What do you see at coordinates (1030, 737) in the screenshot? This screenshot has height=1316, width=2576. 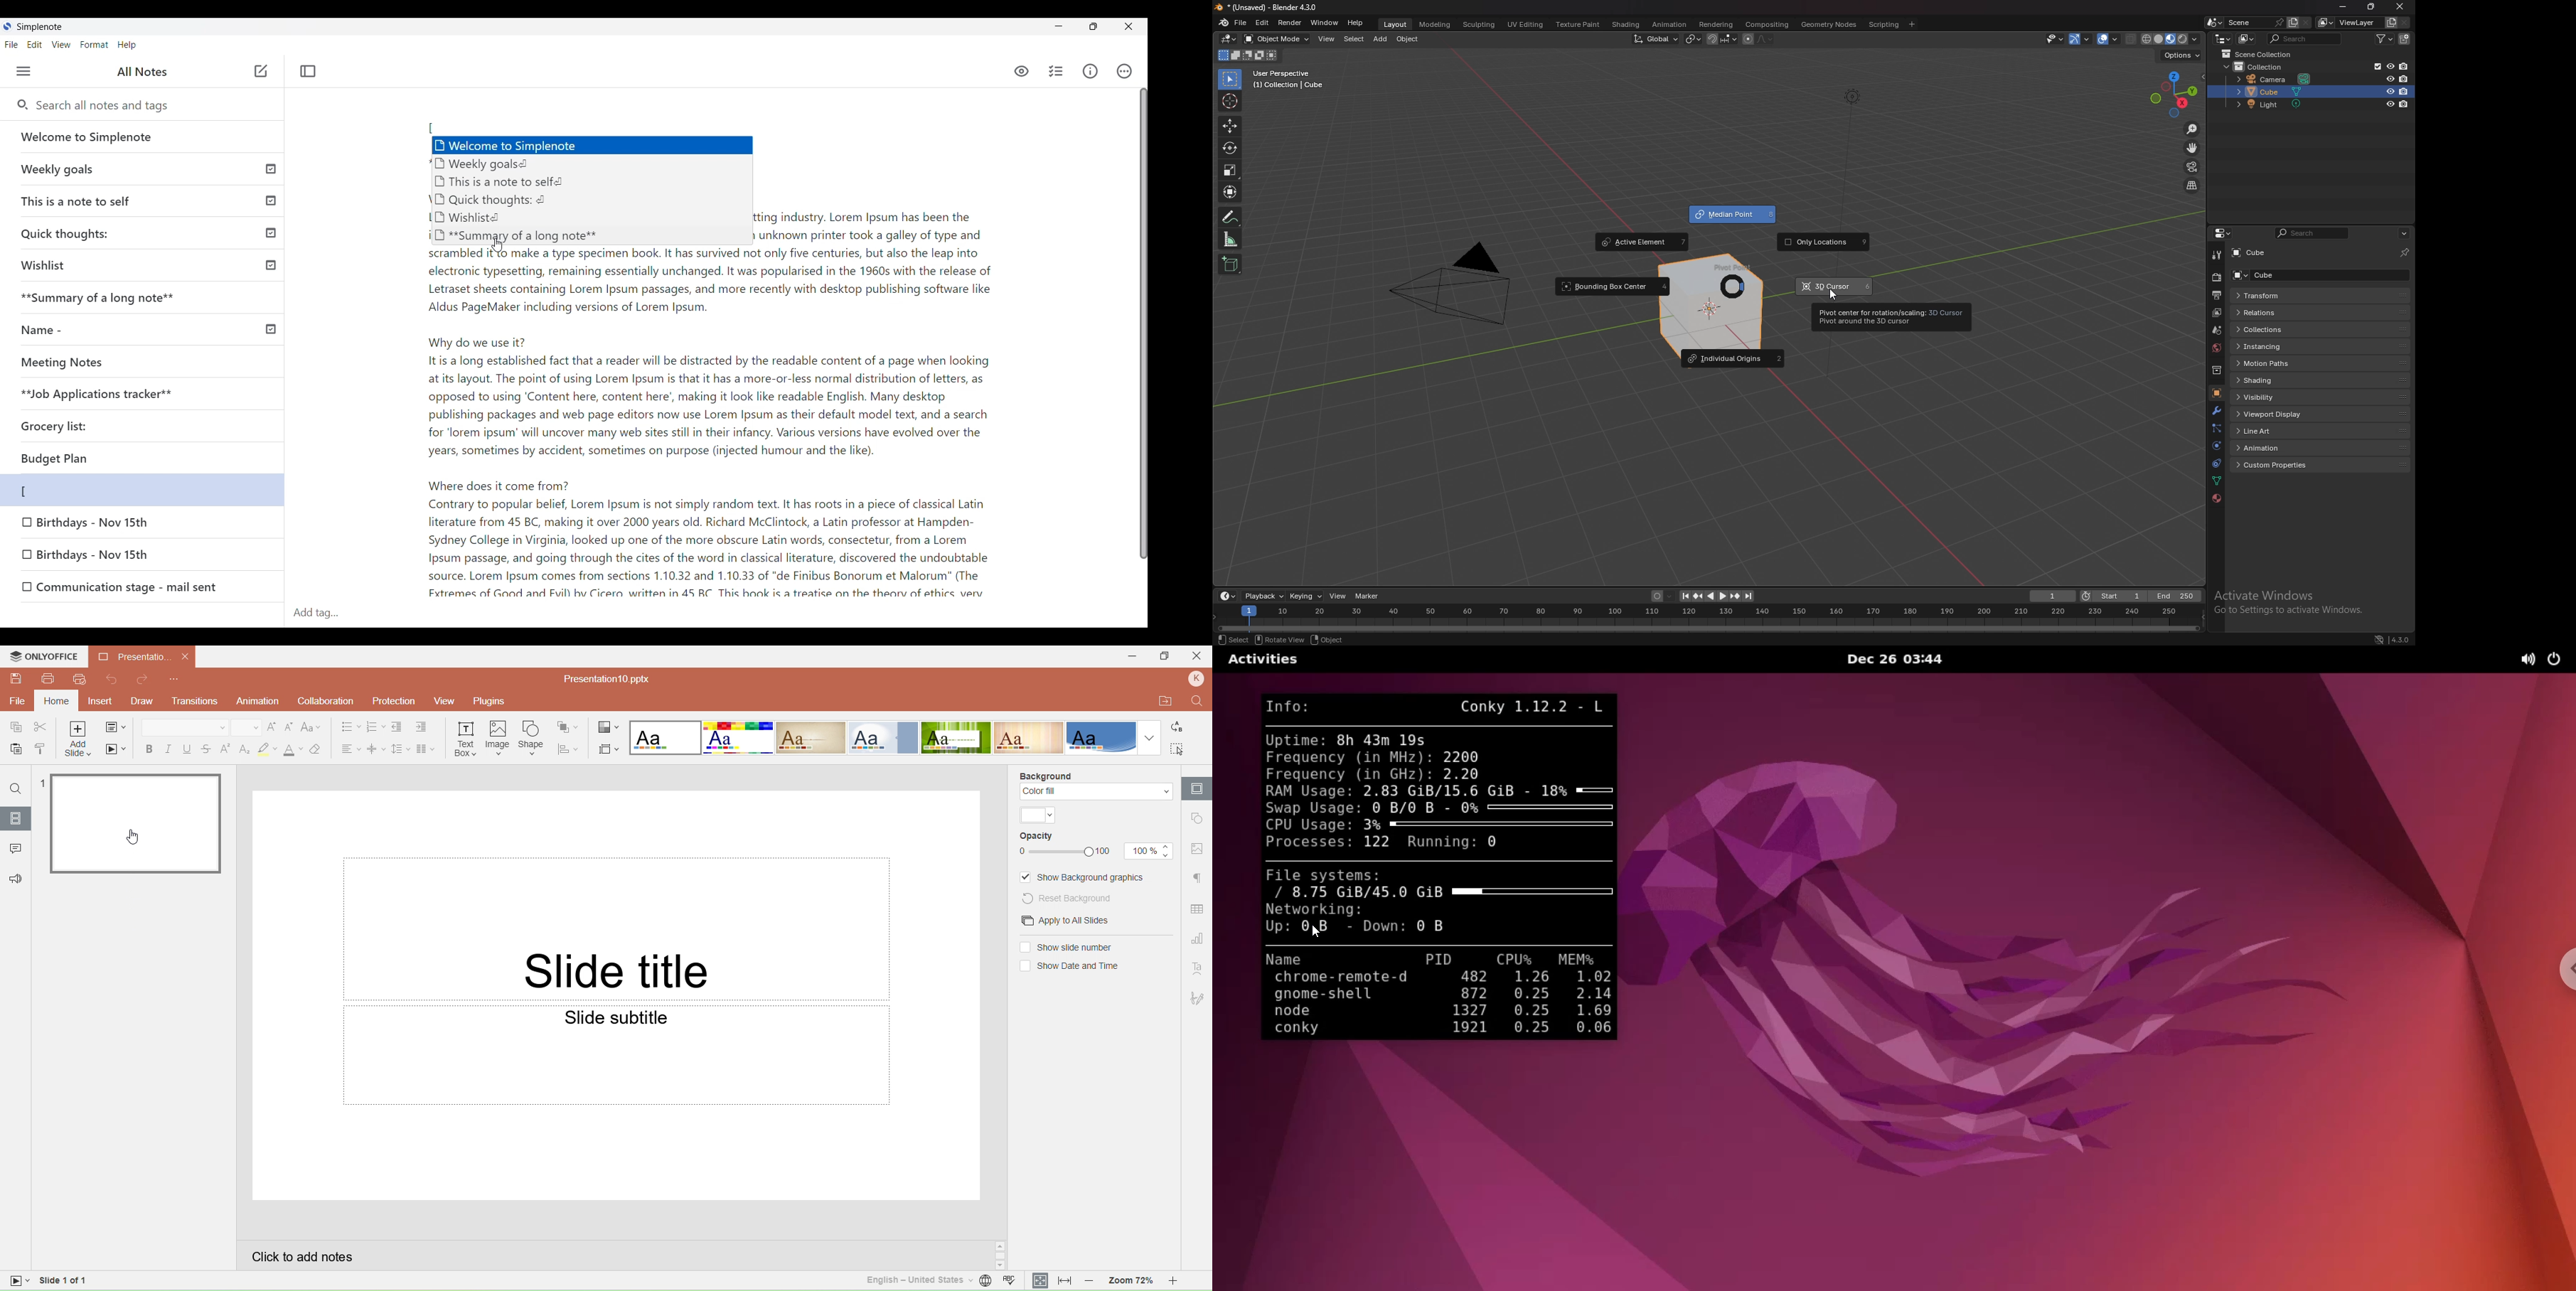 I see `Lines` at bounding box center [1030, 737].